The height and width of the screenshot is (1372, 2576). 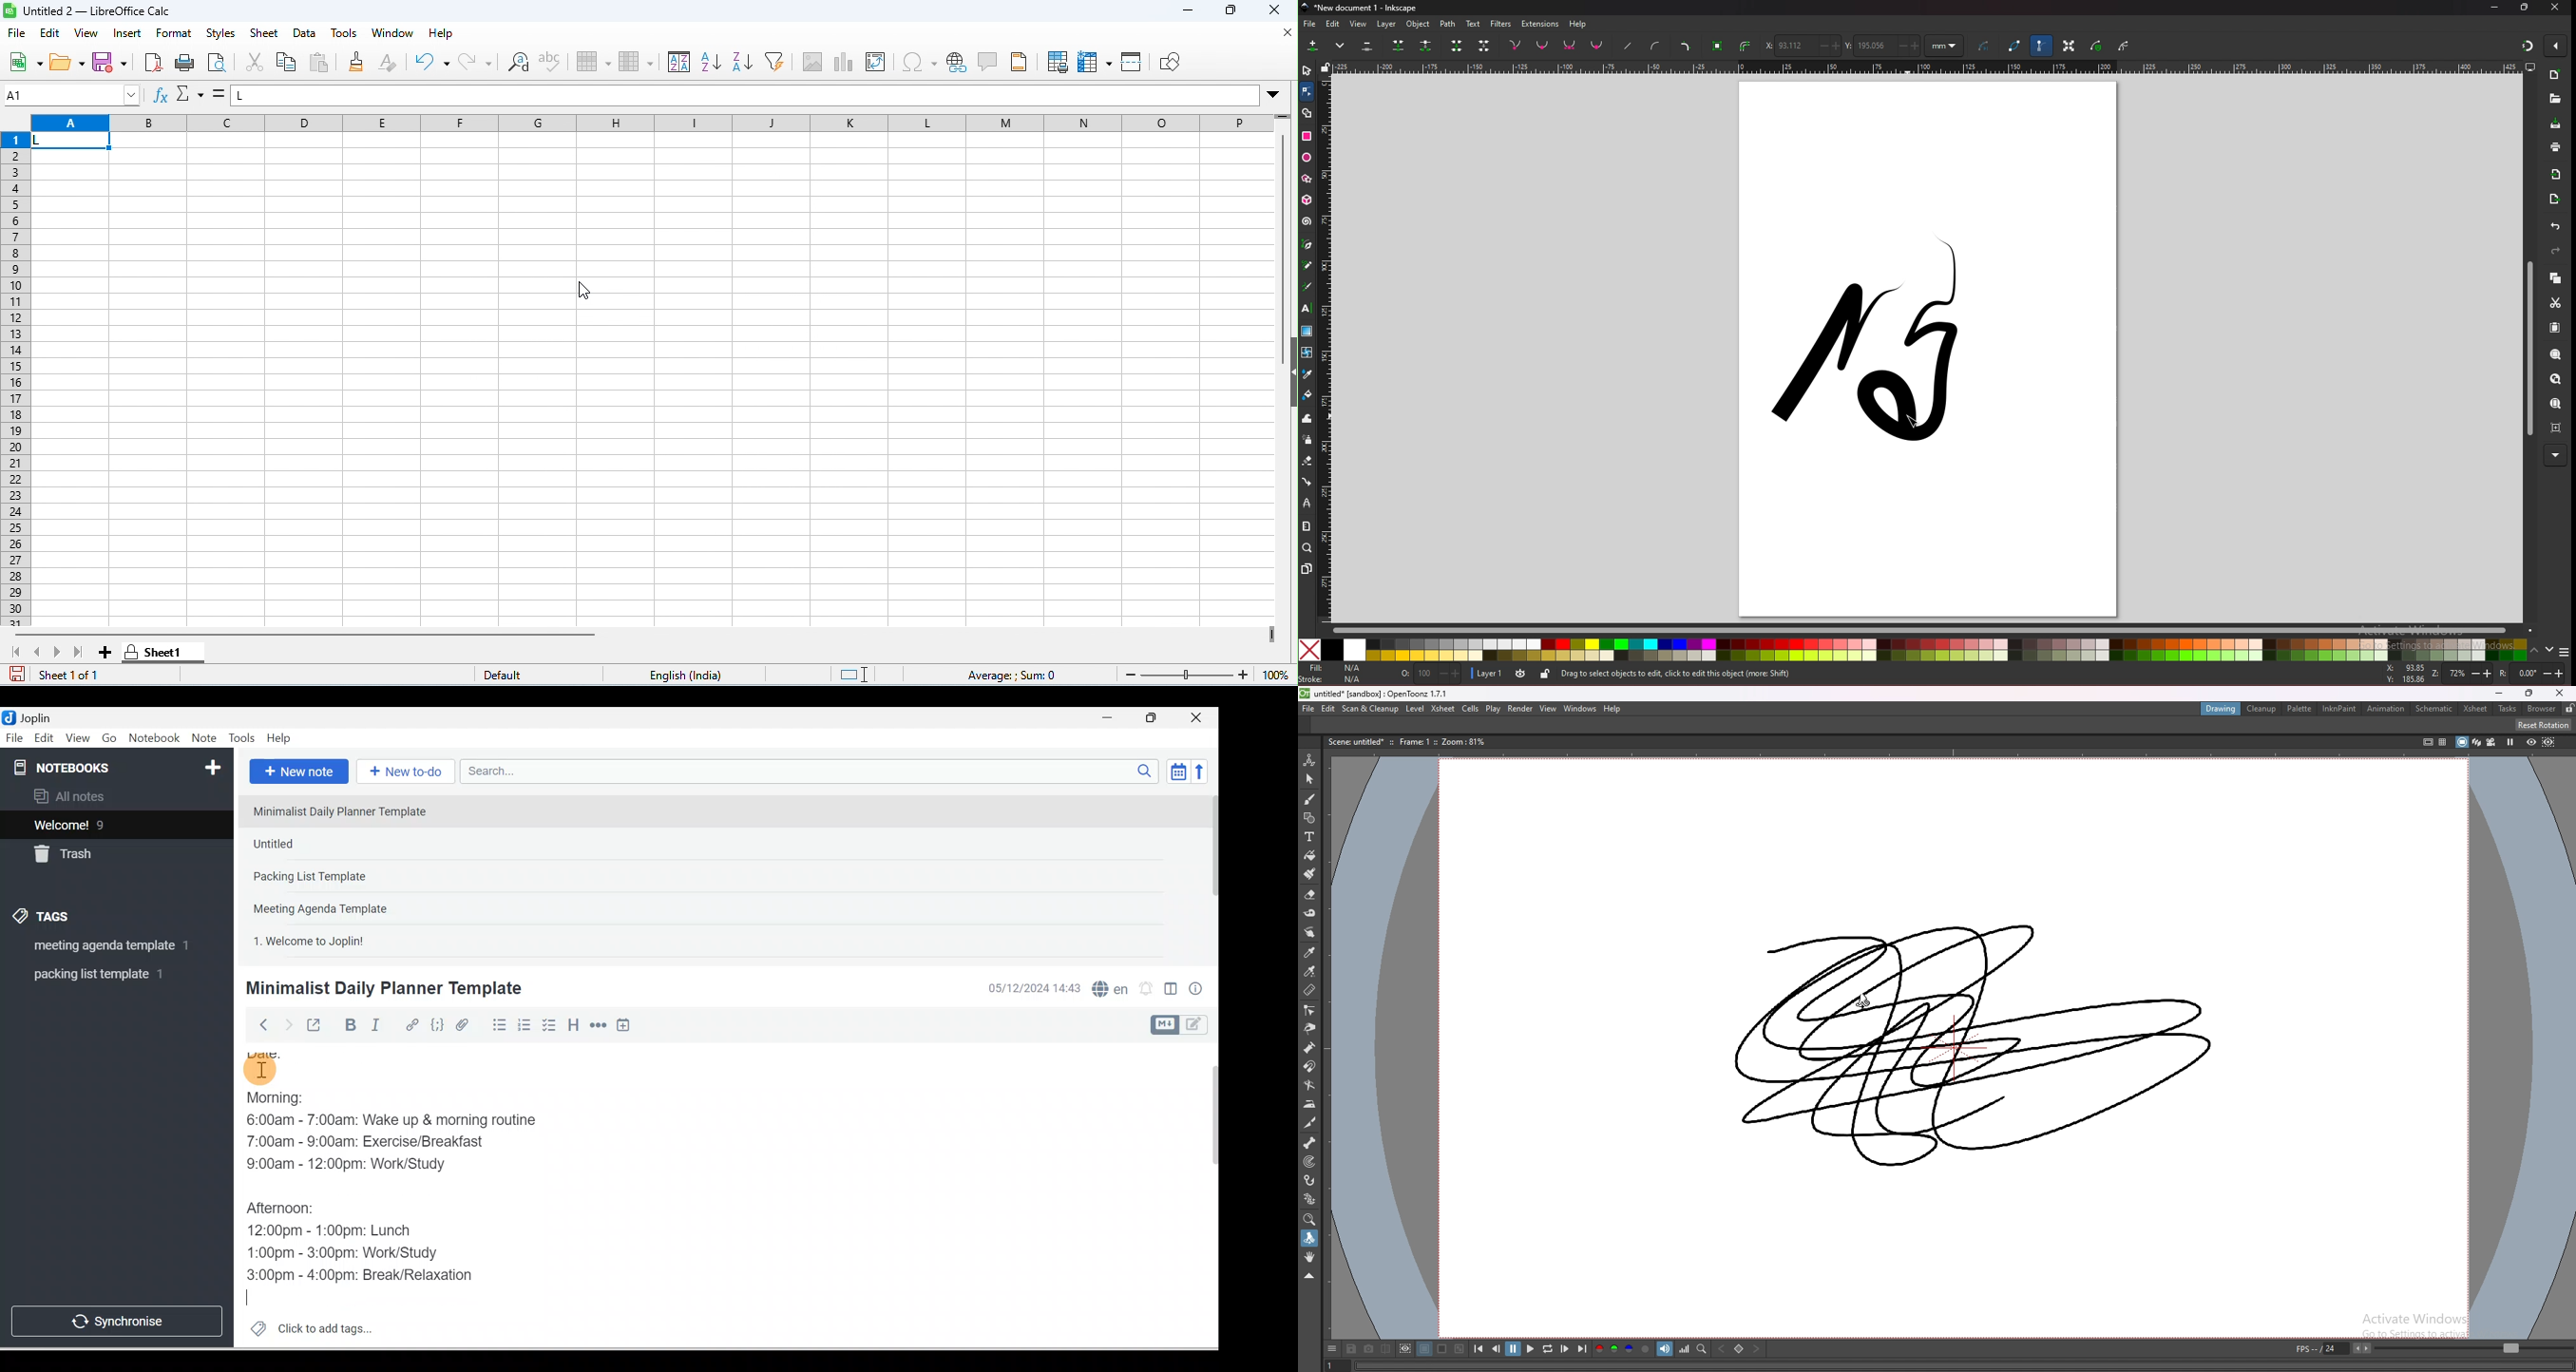 I want to click on Attach file, so click(x=466, y=1025).